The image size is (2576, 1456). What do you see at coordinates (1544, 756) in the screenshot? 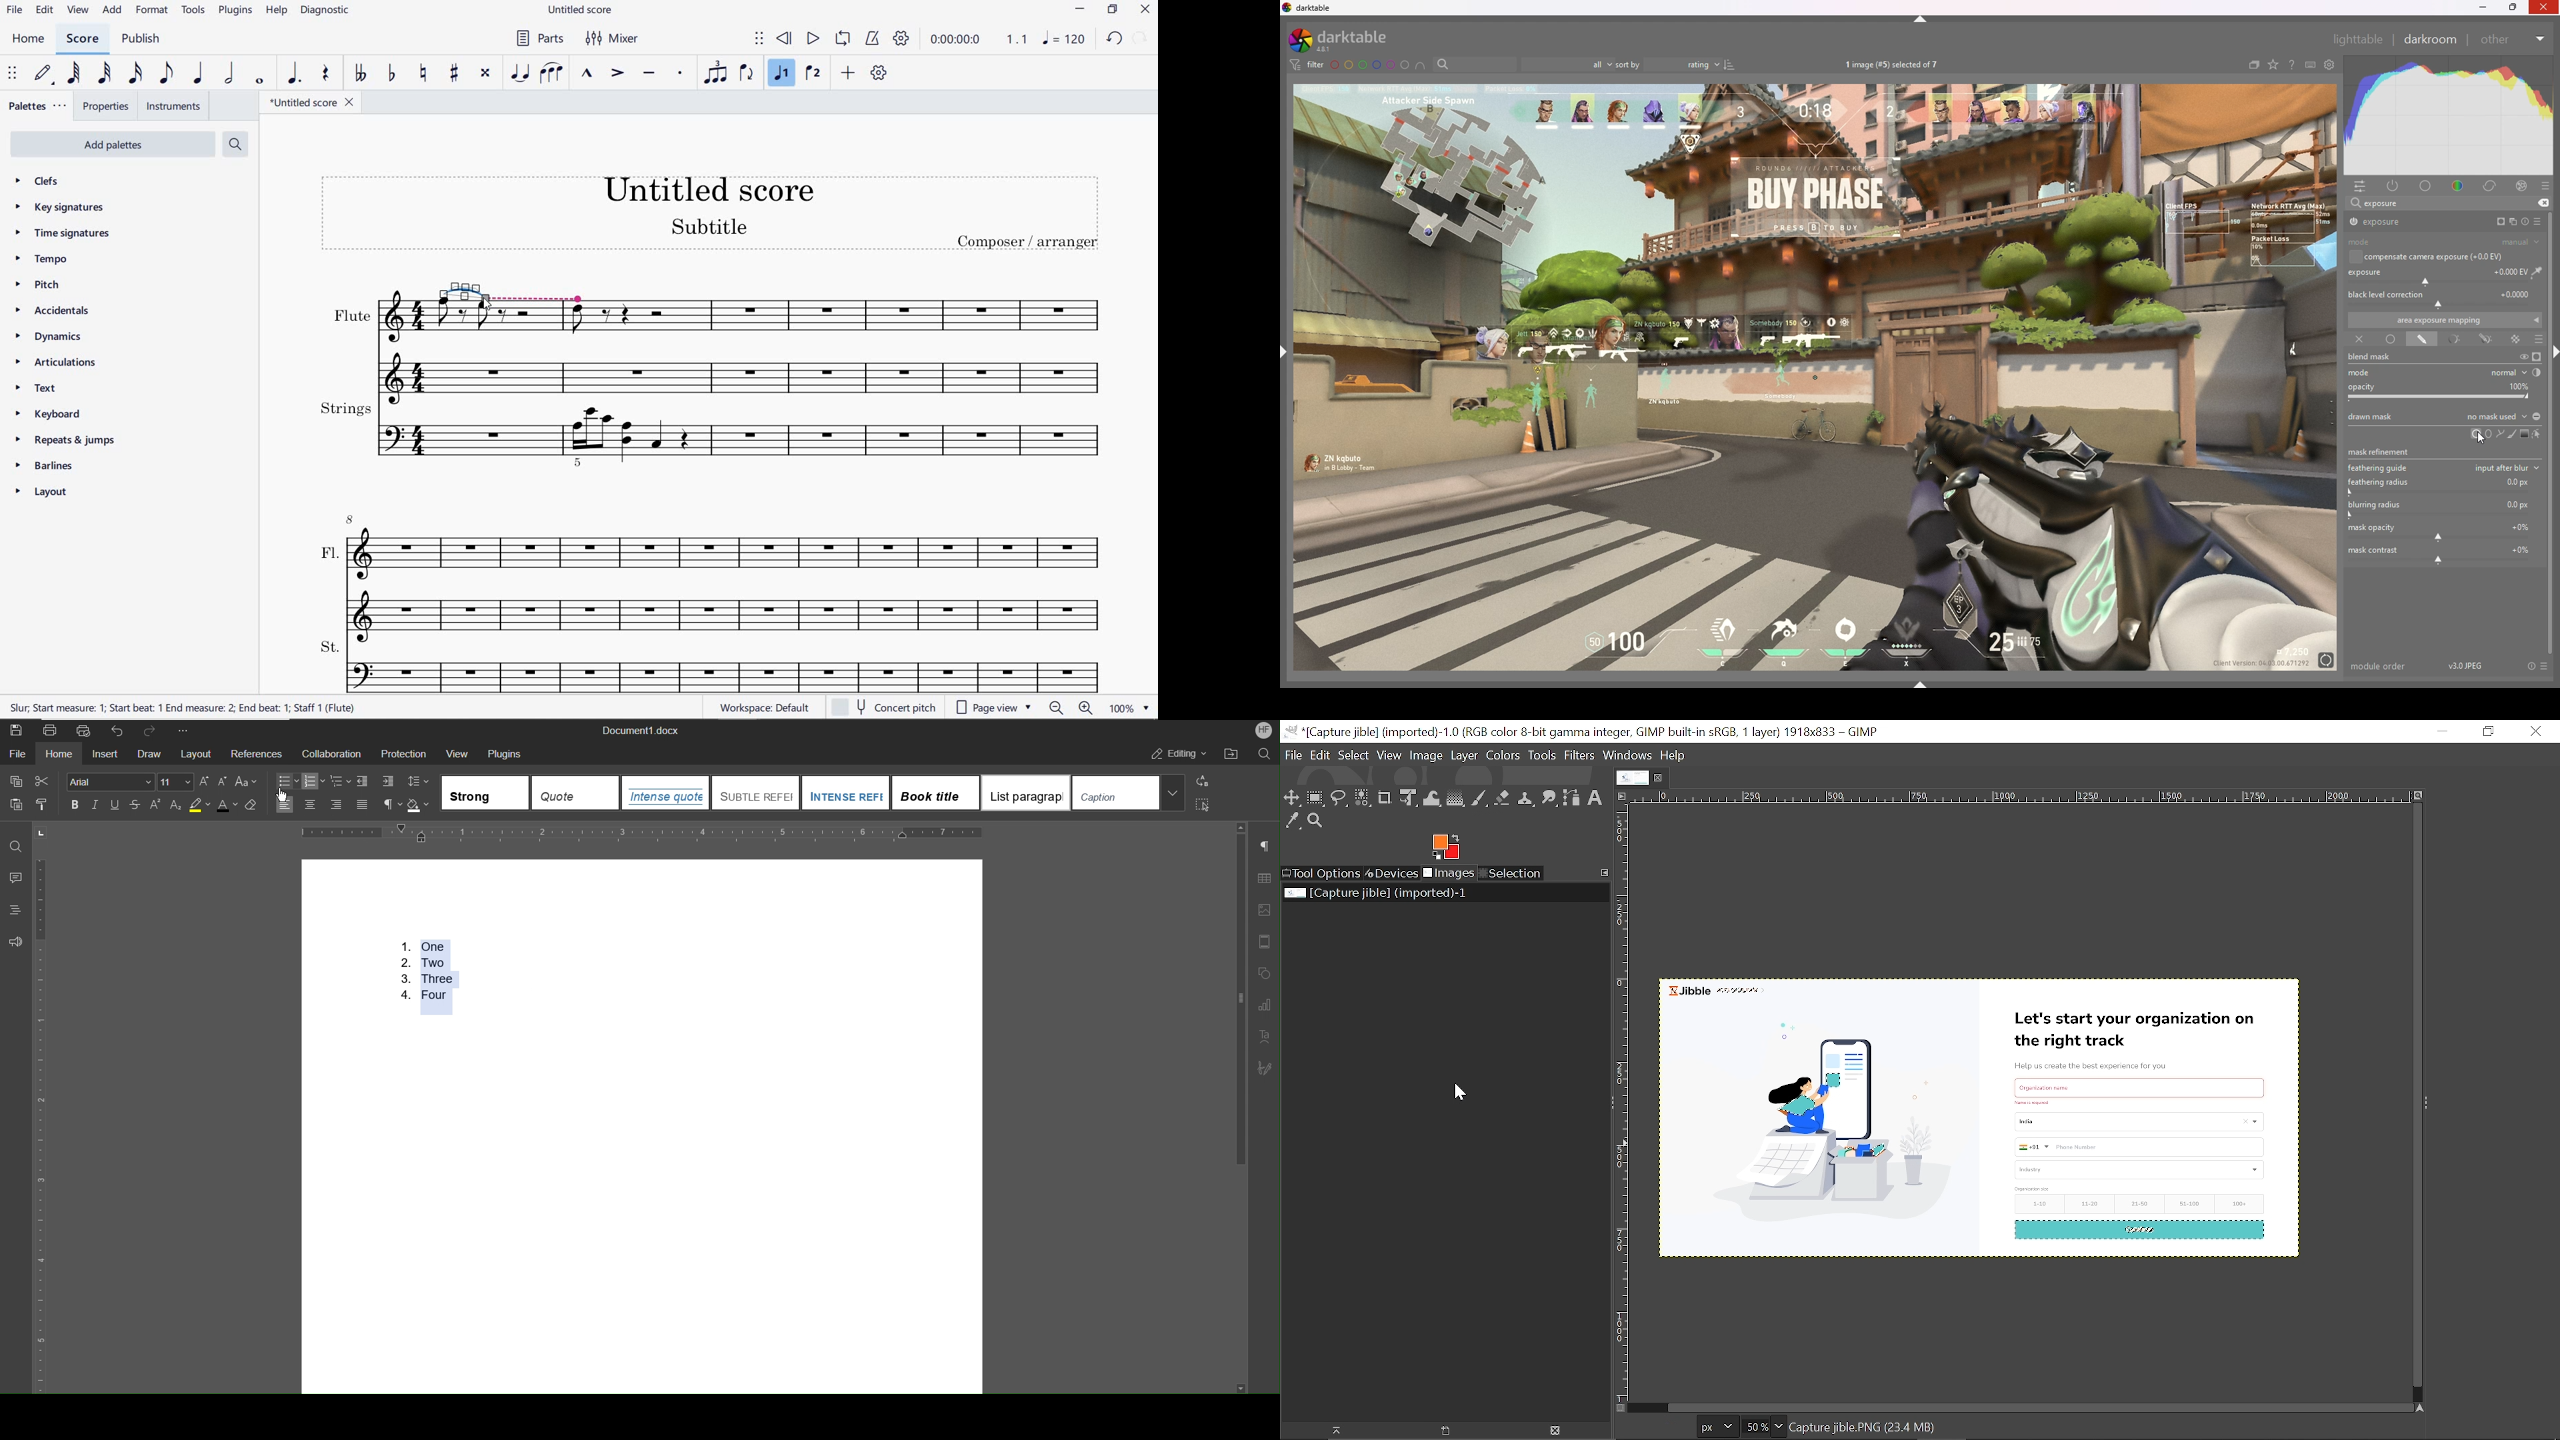
I see `` at bounding box center [1544, 756].